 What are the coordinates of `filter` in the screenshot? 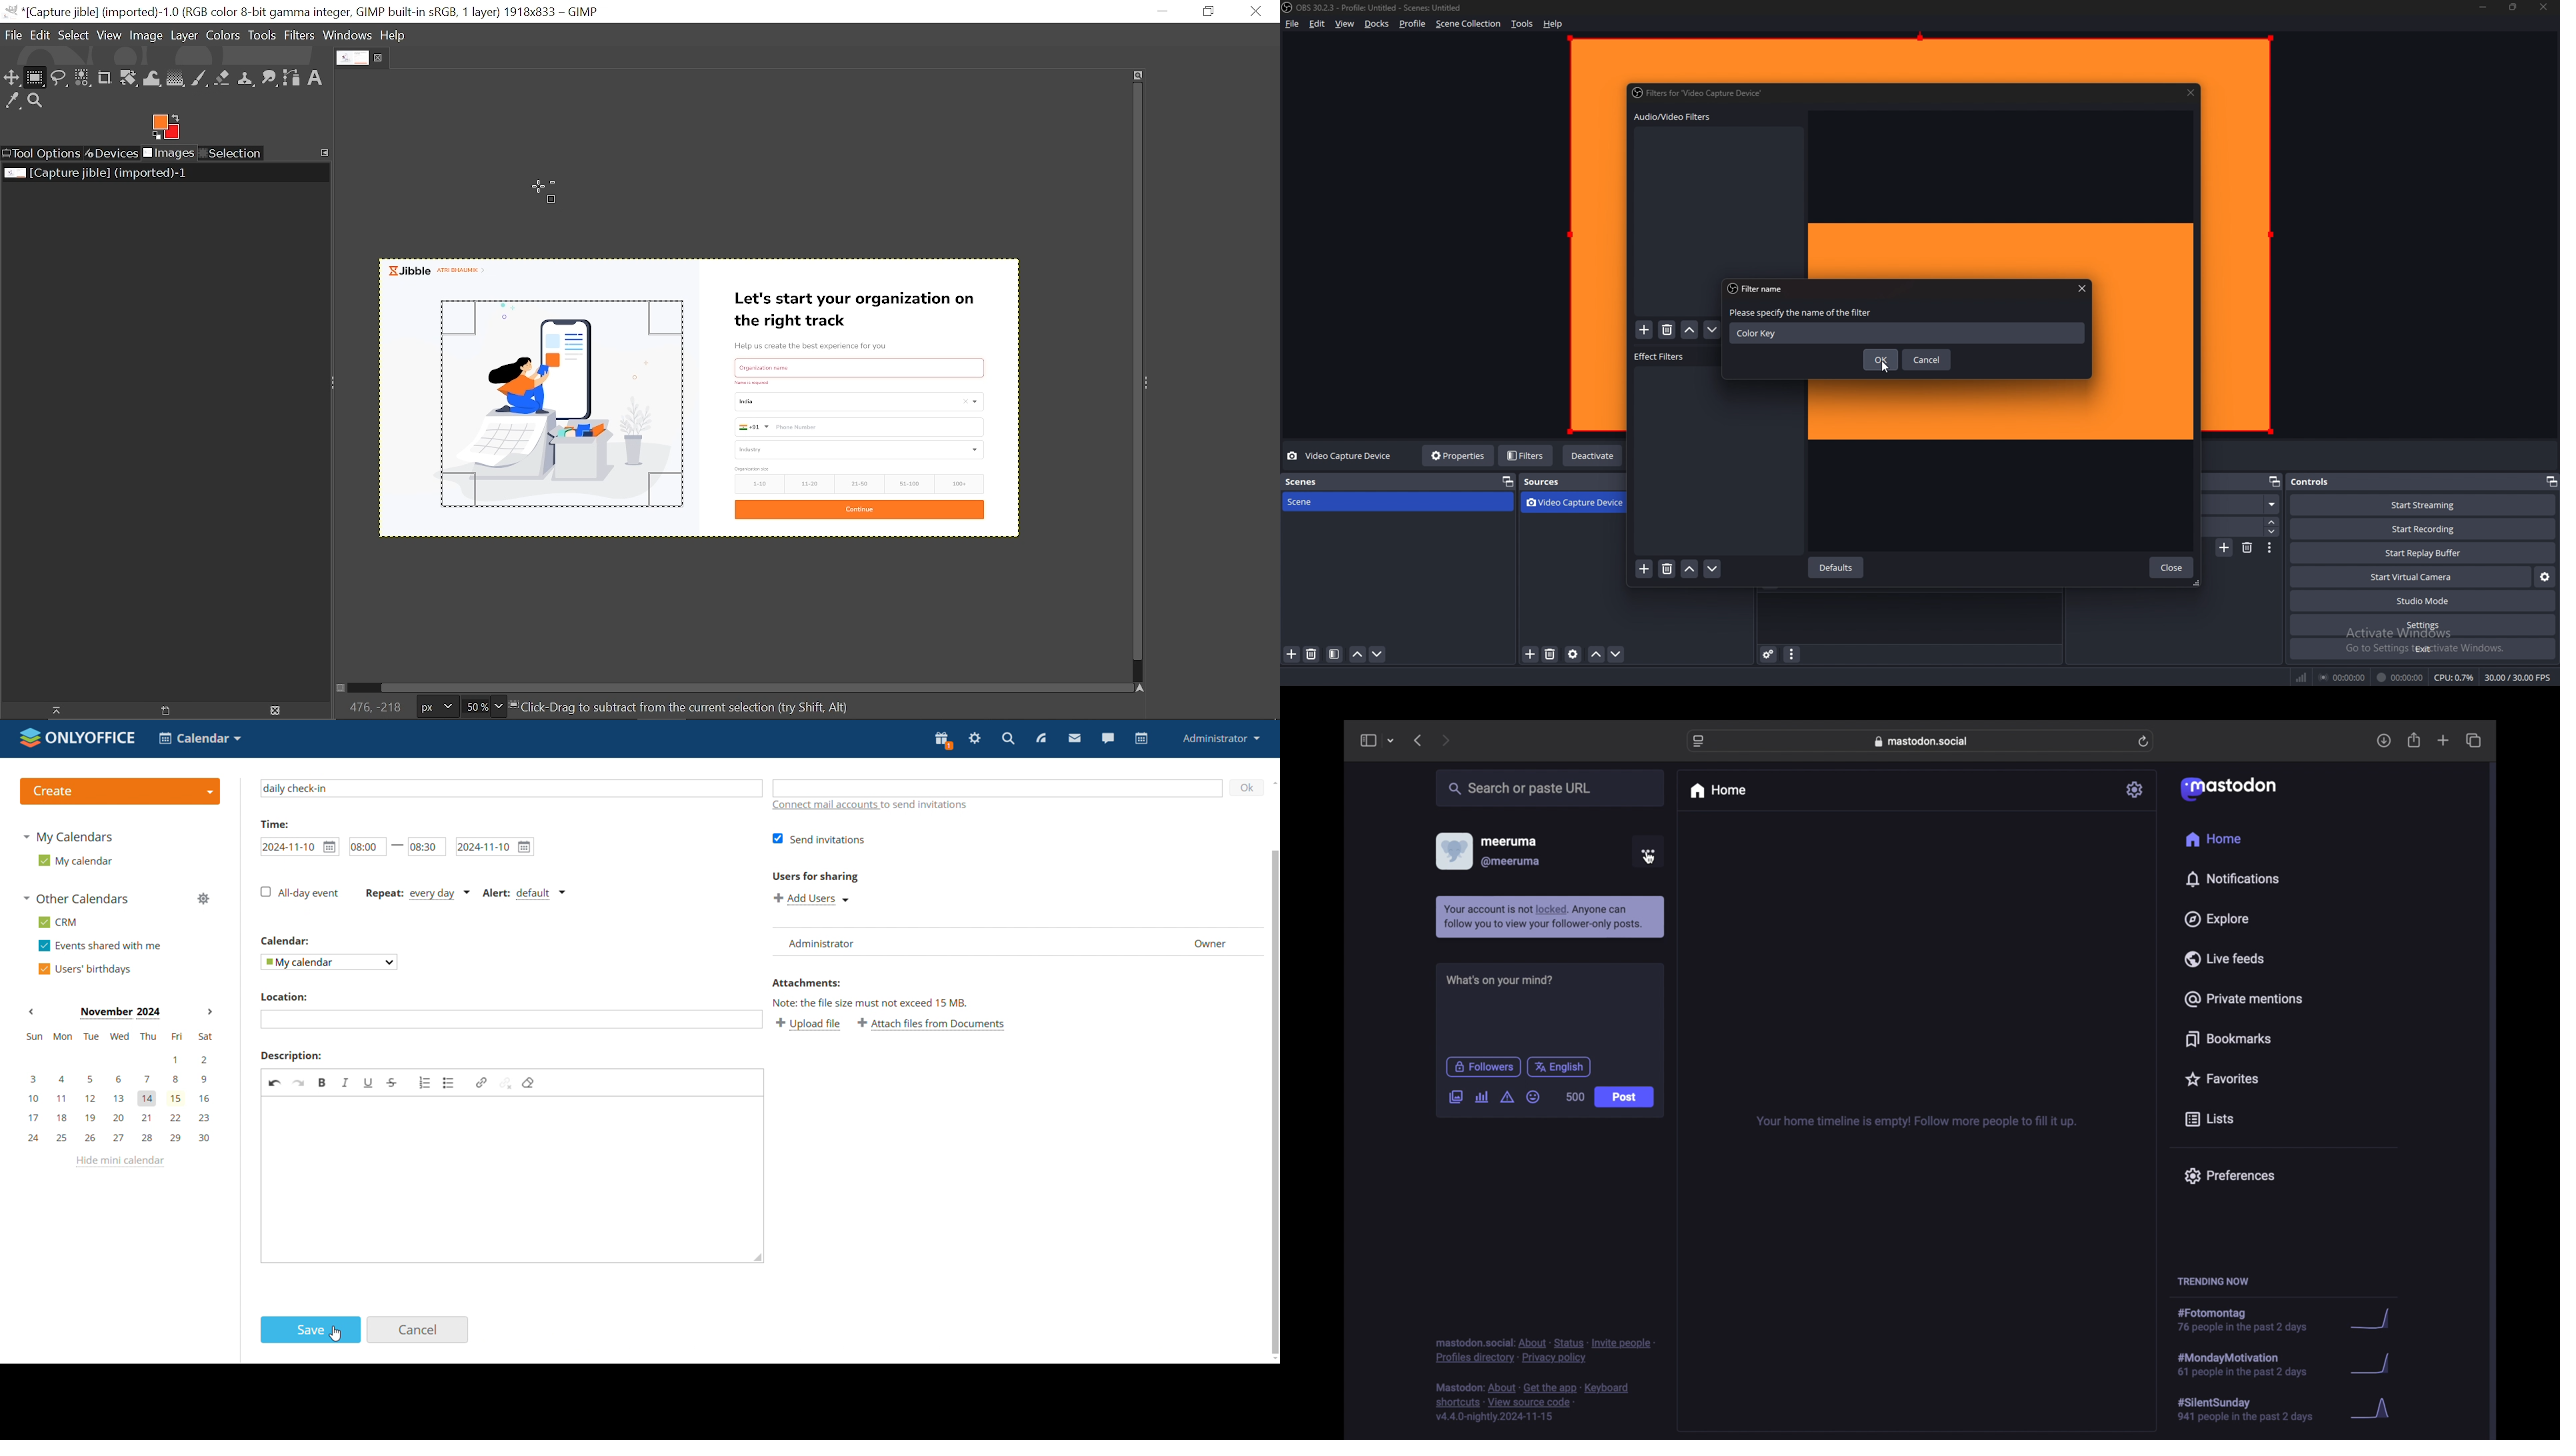 It's located at (1335, 655).